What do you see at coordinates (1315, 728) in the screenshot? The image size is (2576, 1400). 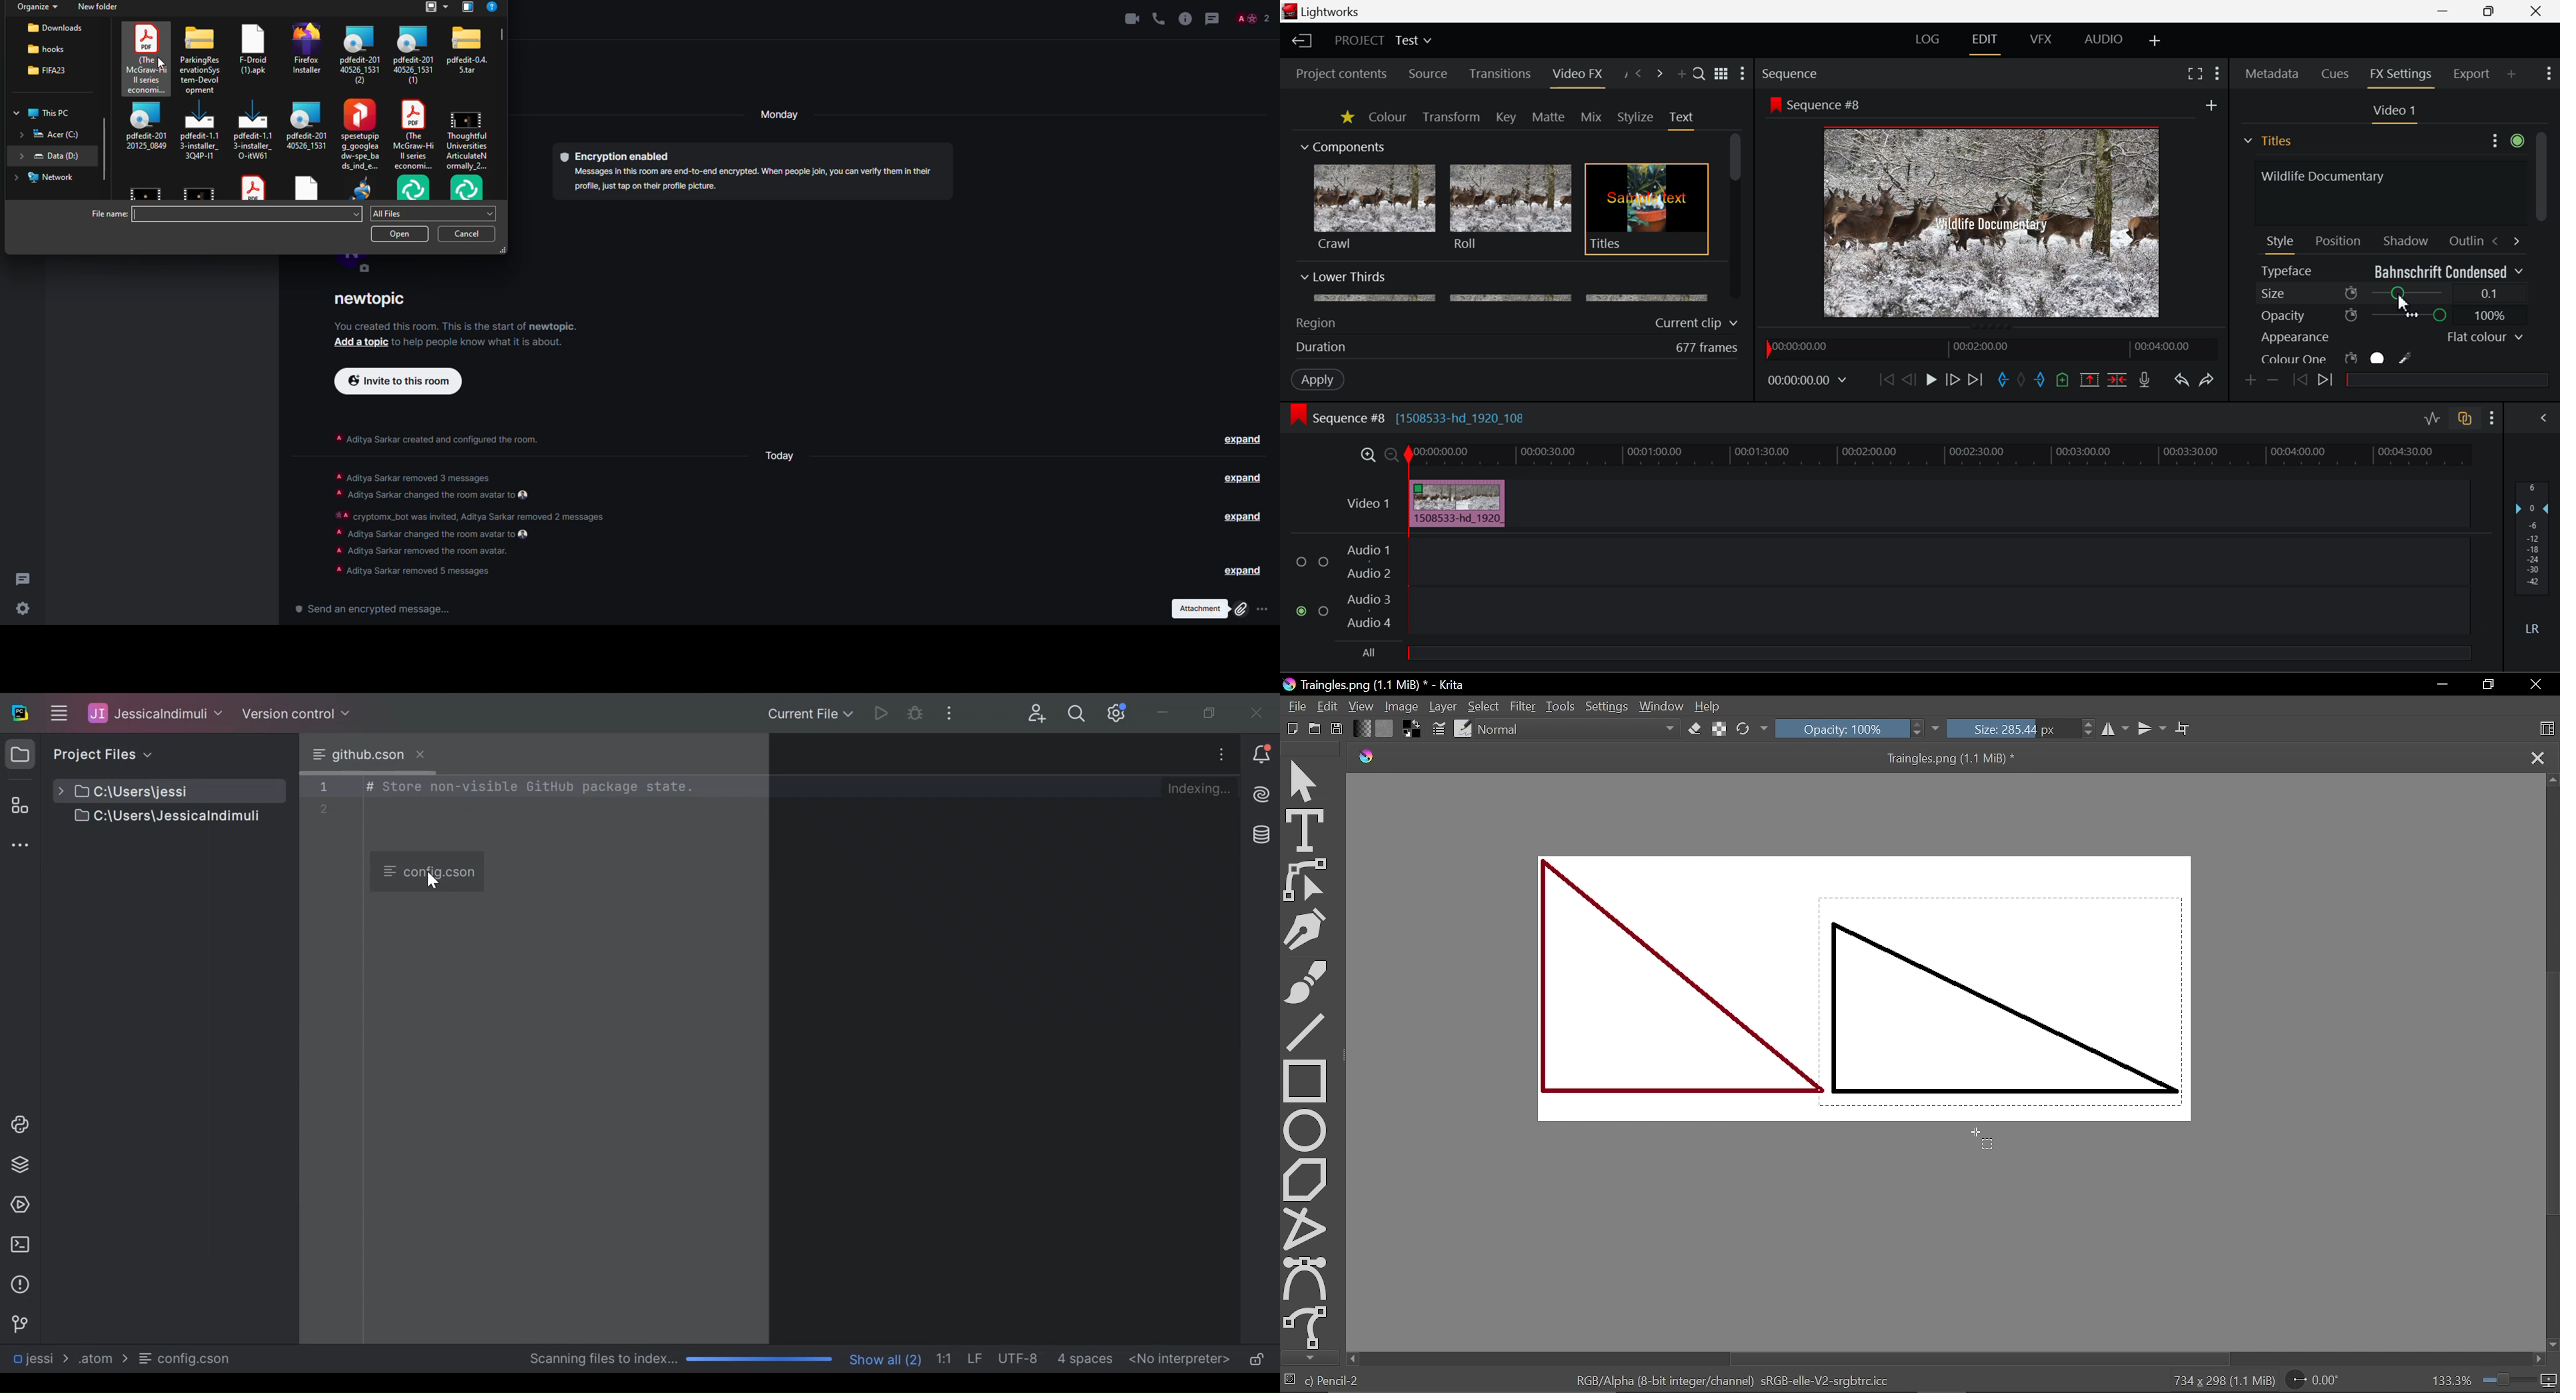 I see `Create new file` at bounding box center [1315, 728].